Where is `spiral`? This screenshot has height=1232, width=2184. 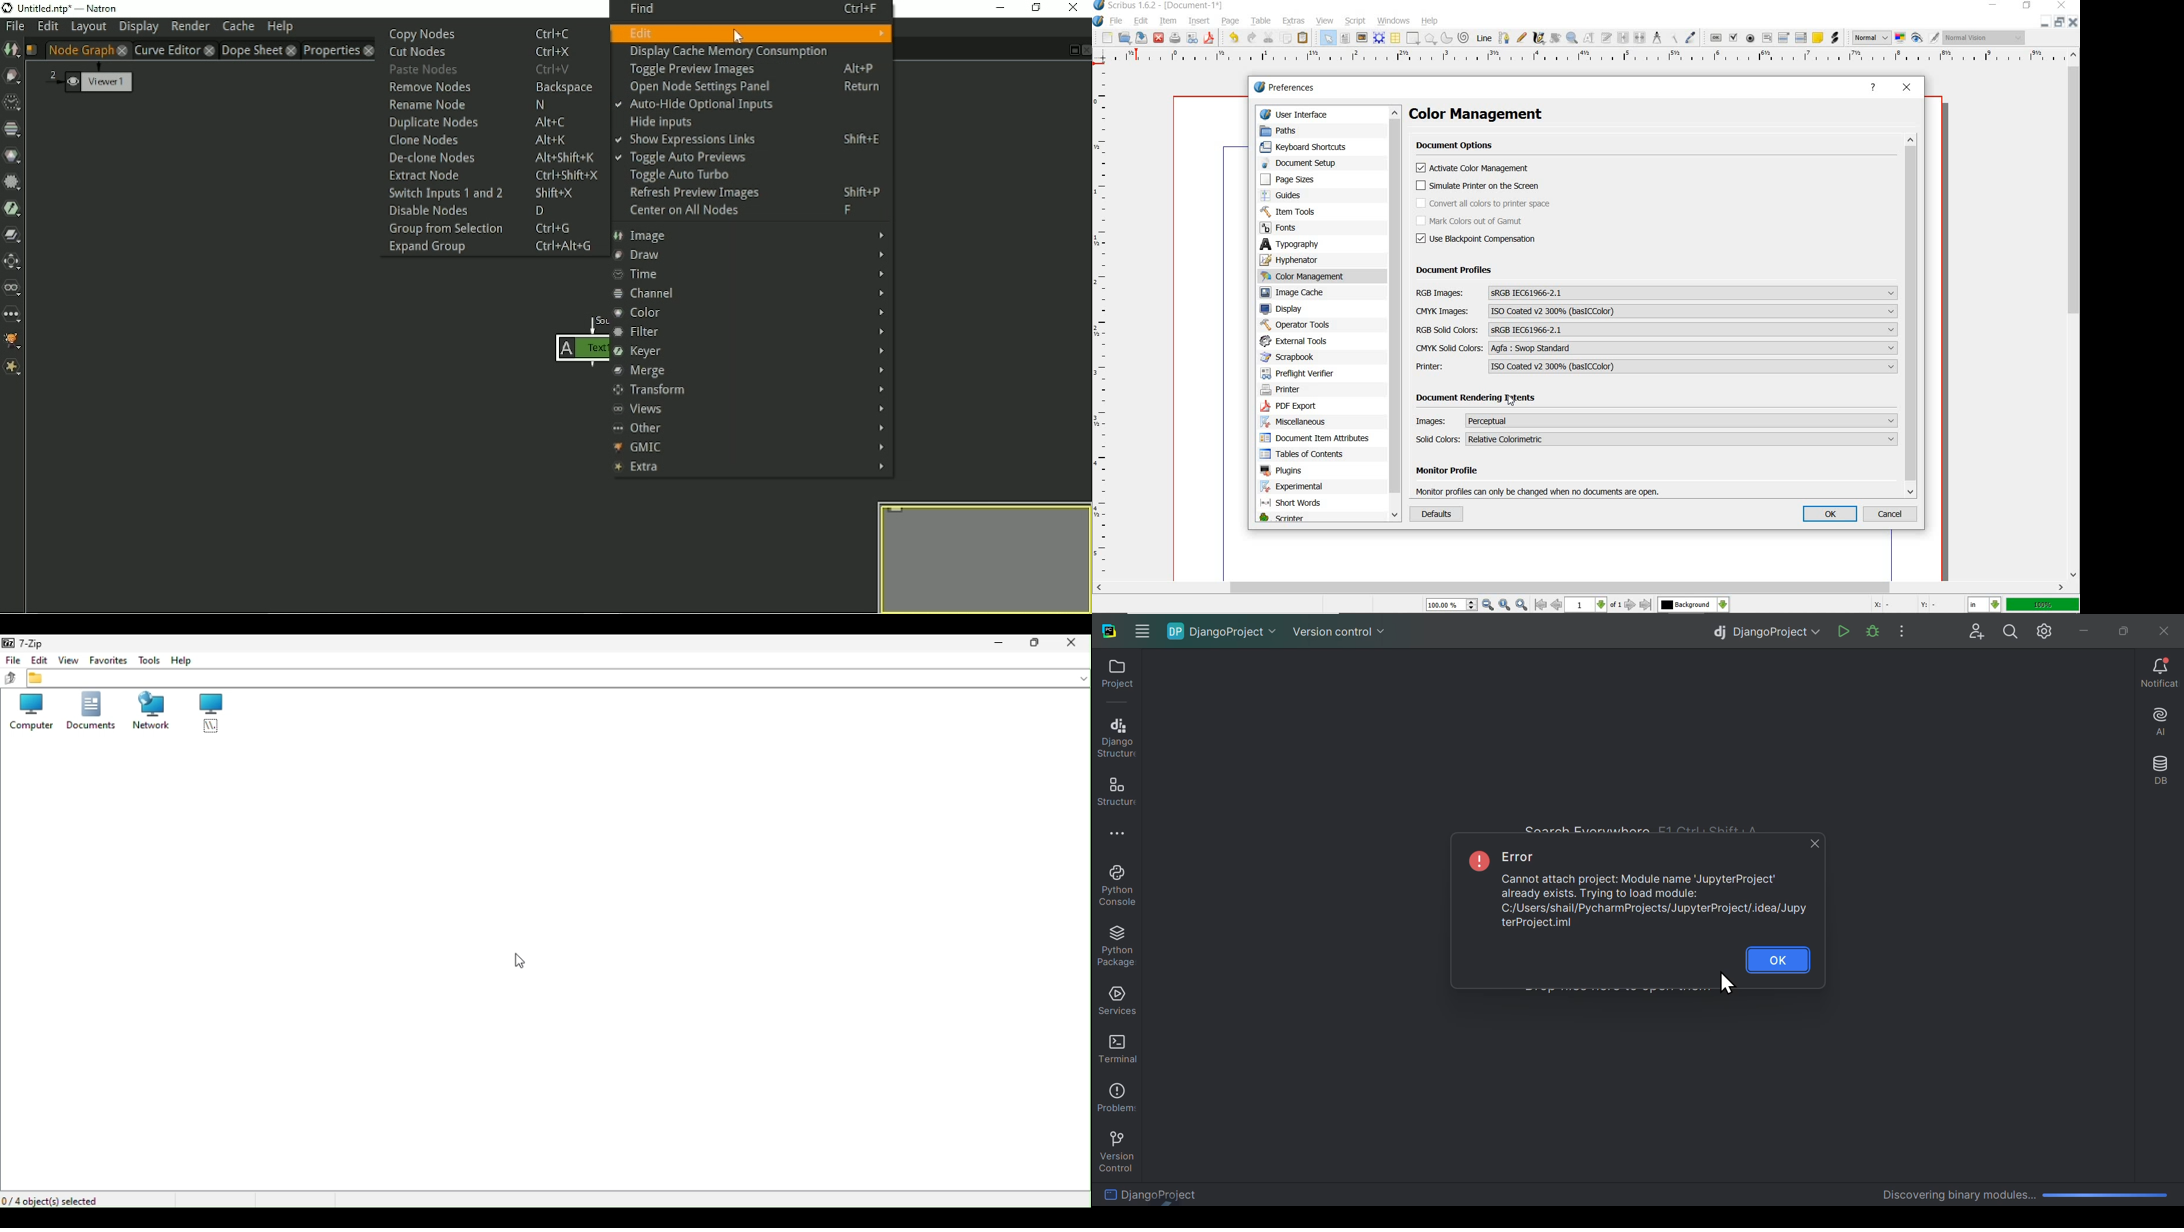
spiral is located at coordinates (1464, 37).